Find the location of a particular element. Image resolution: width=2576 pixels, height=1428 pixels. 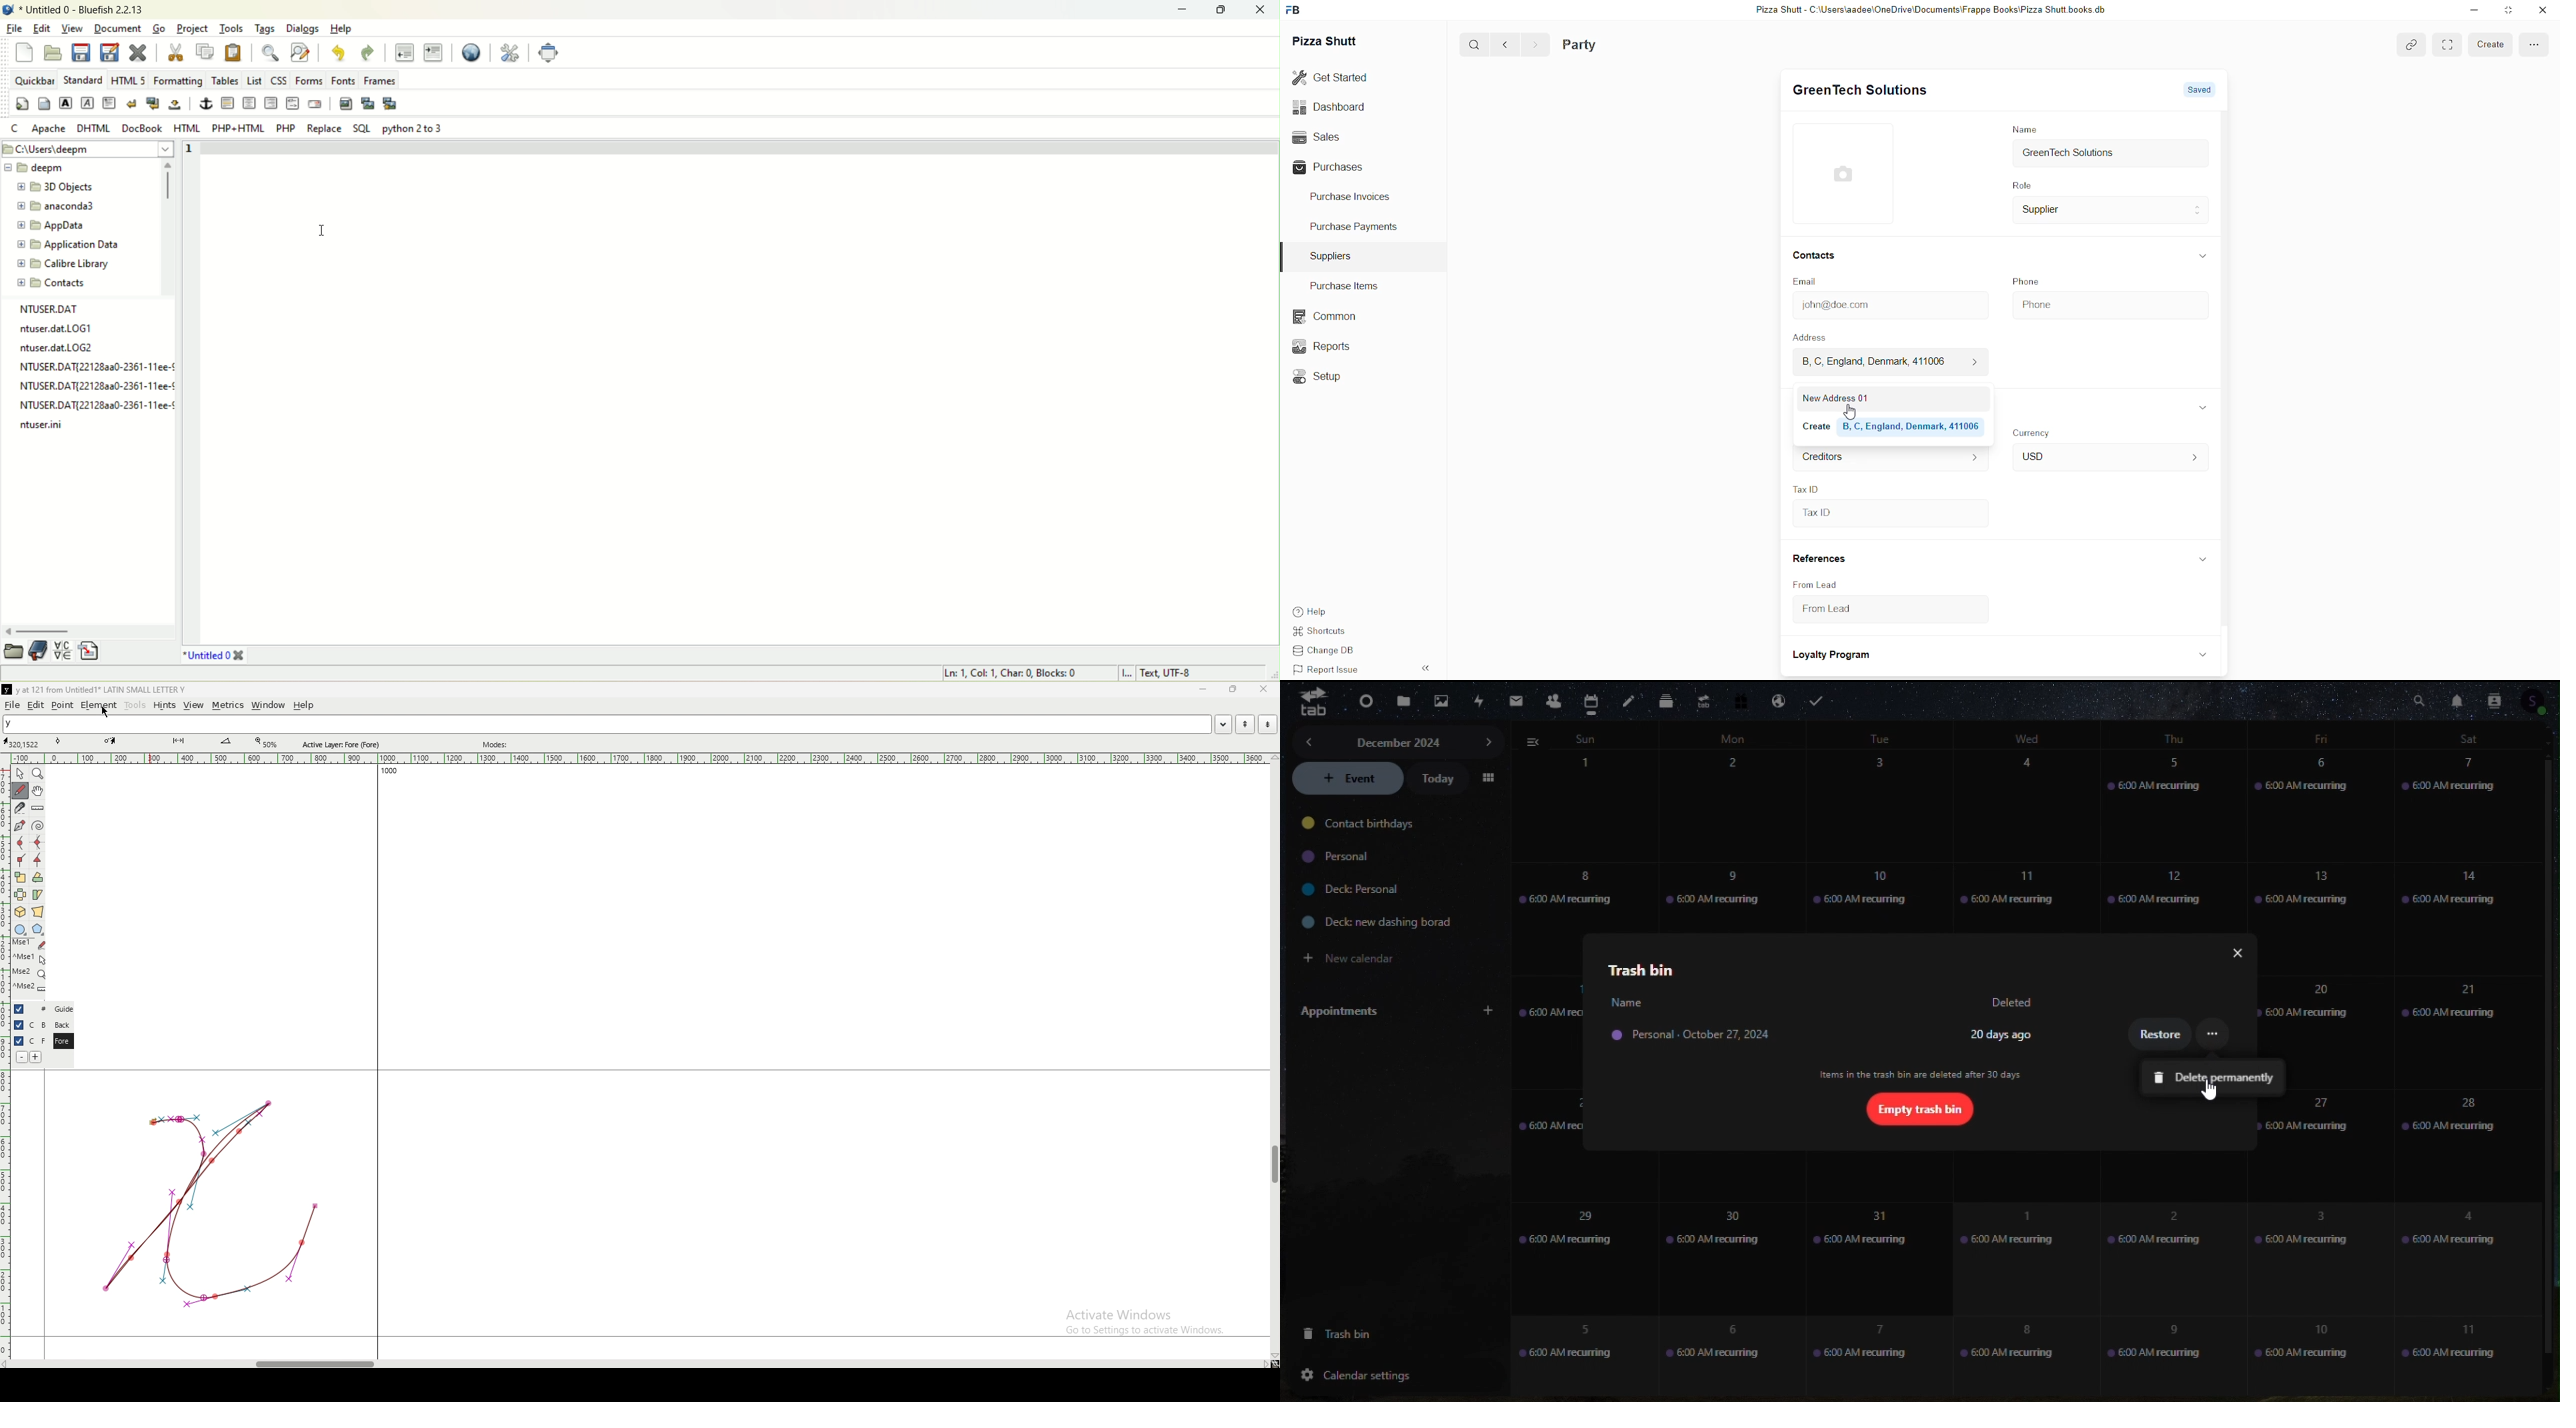

GreenTech Solutions is located at coordinates (2111, 155).